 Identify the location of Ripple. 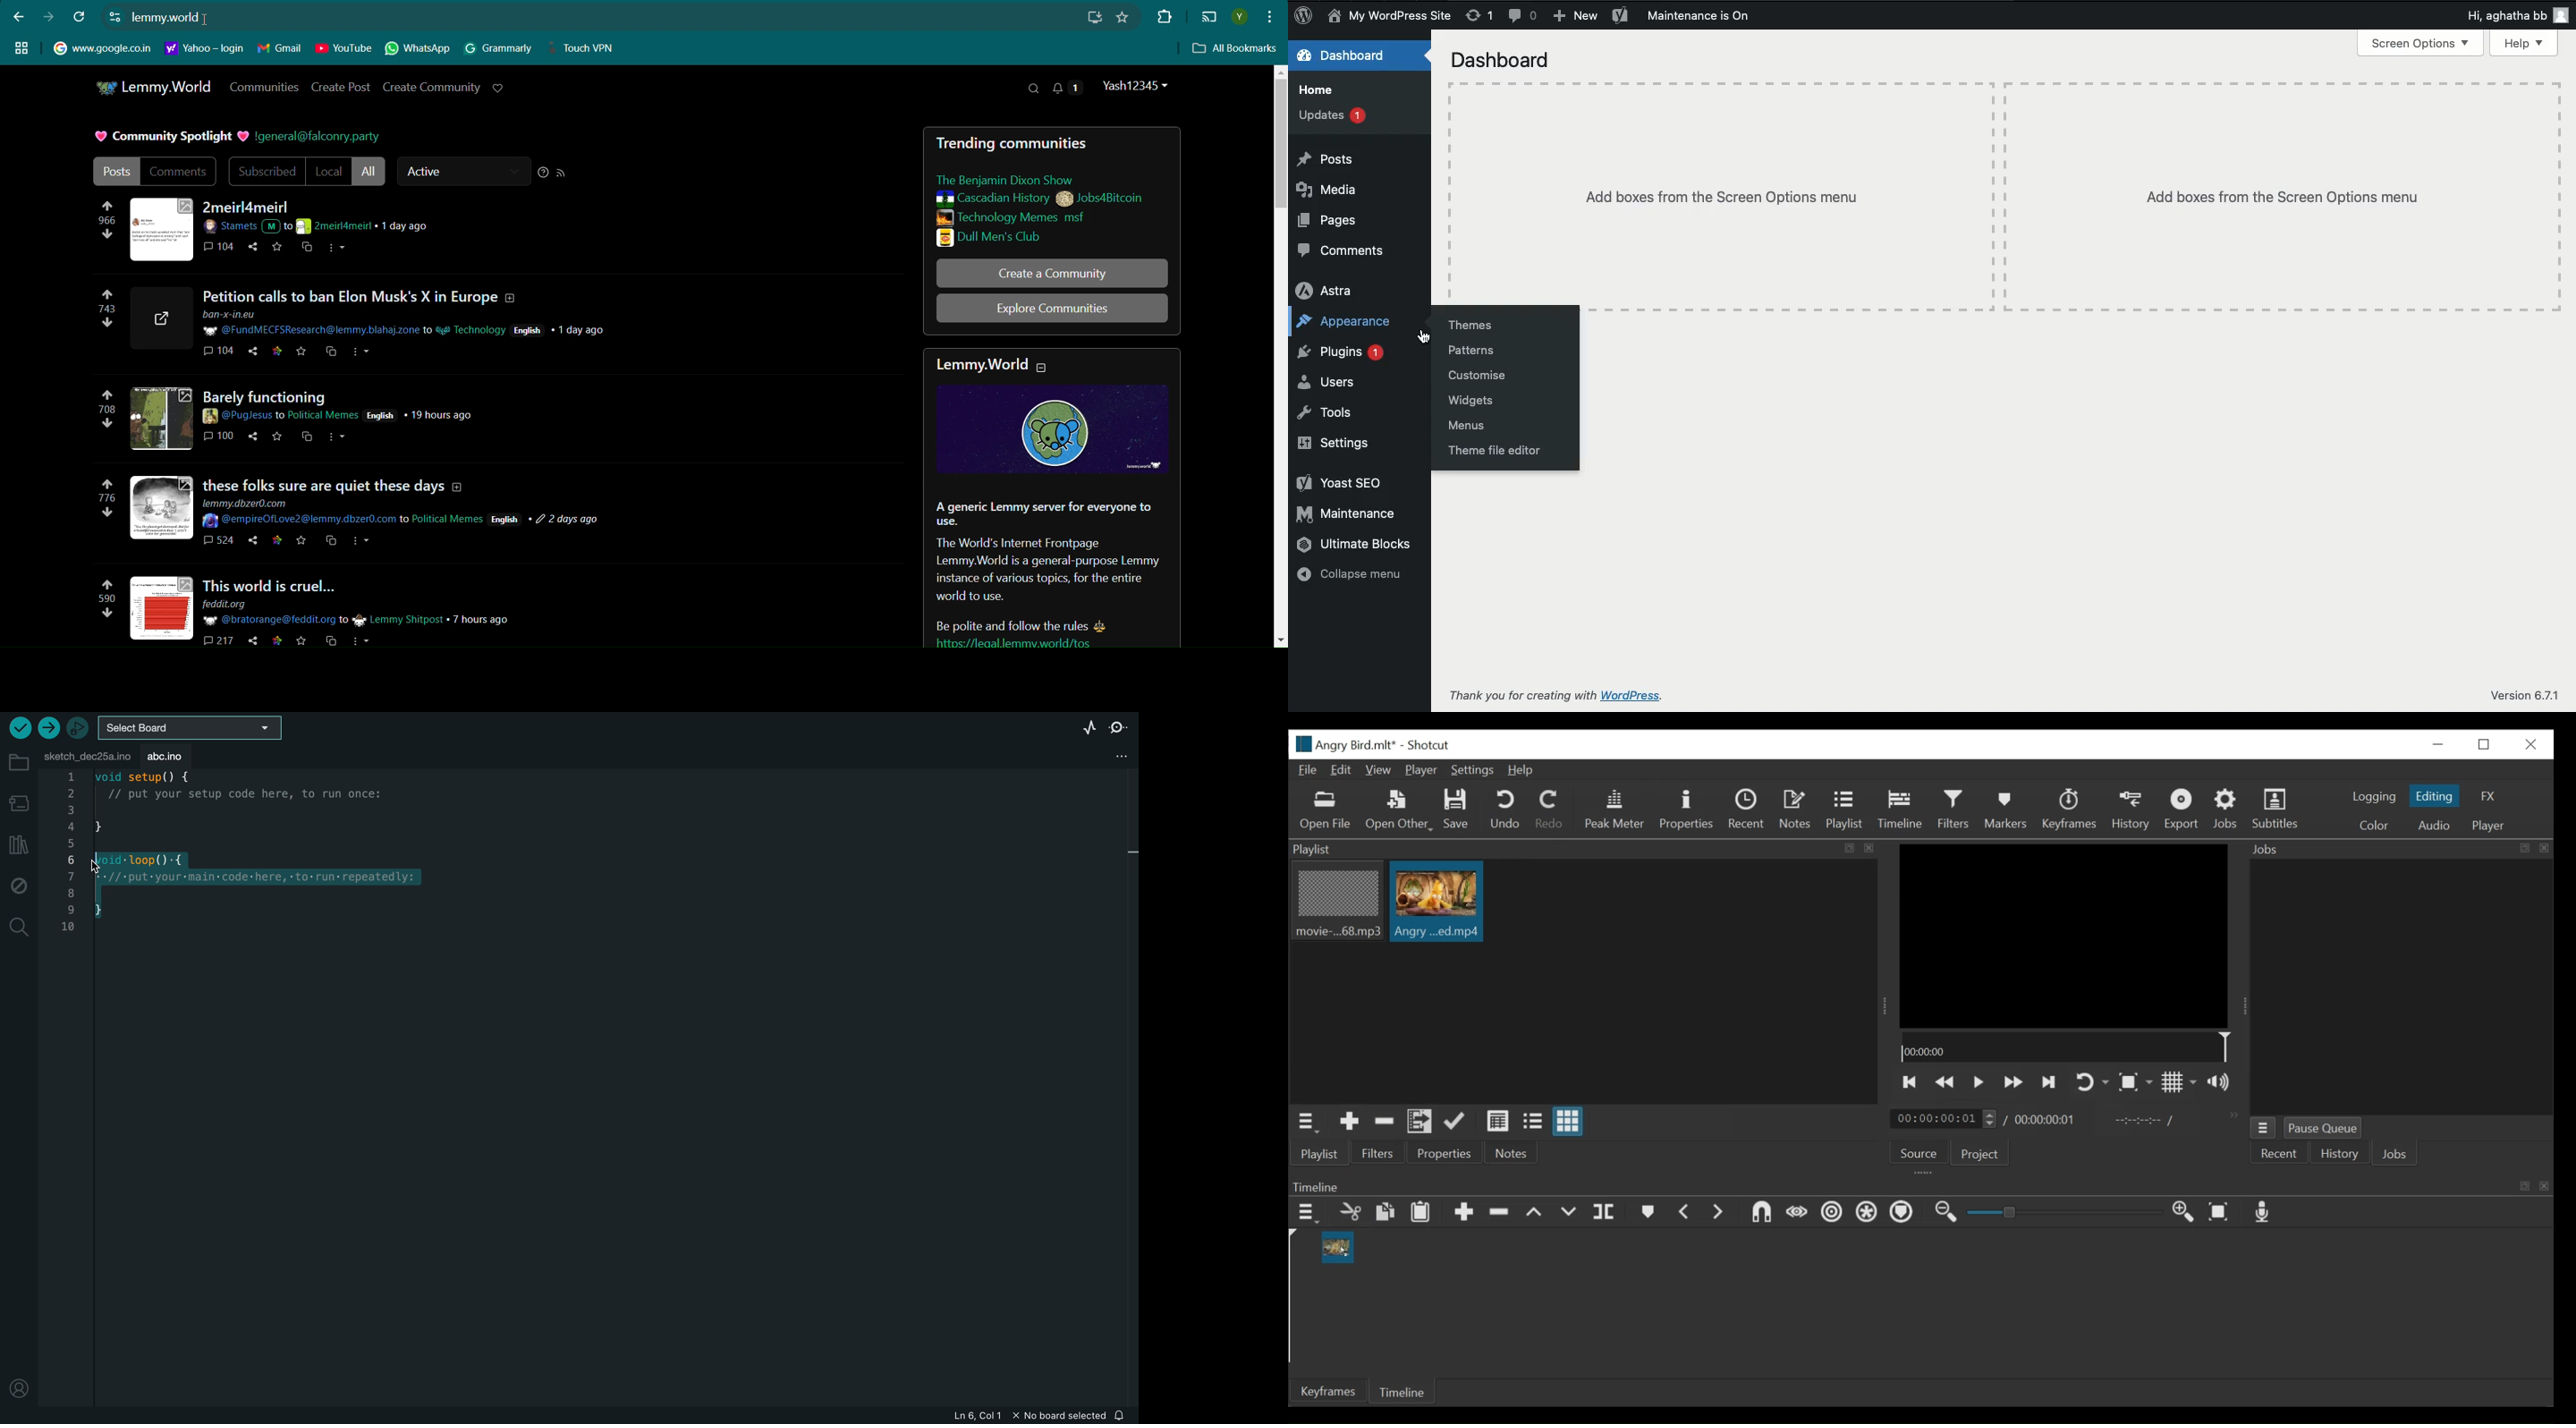
(1833, 1214).